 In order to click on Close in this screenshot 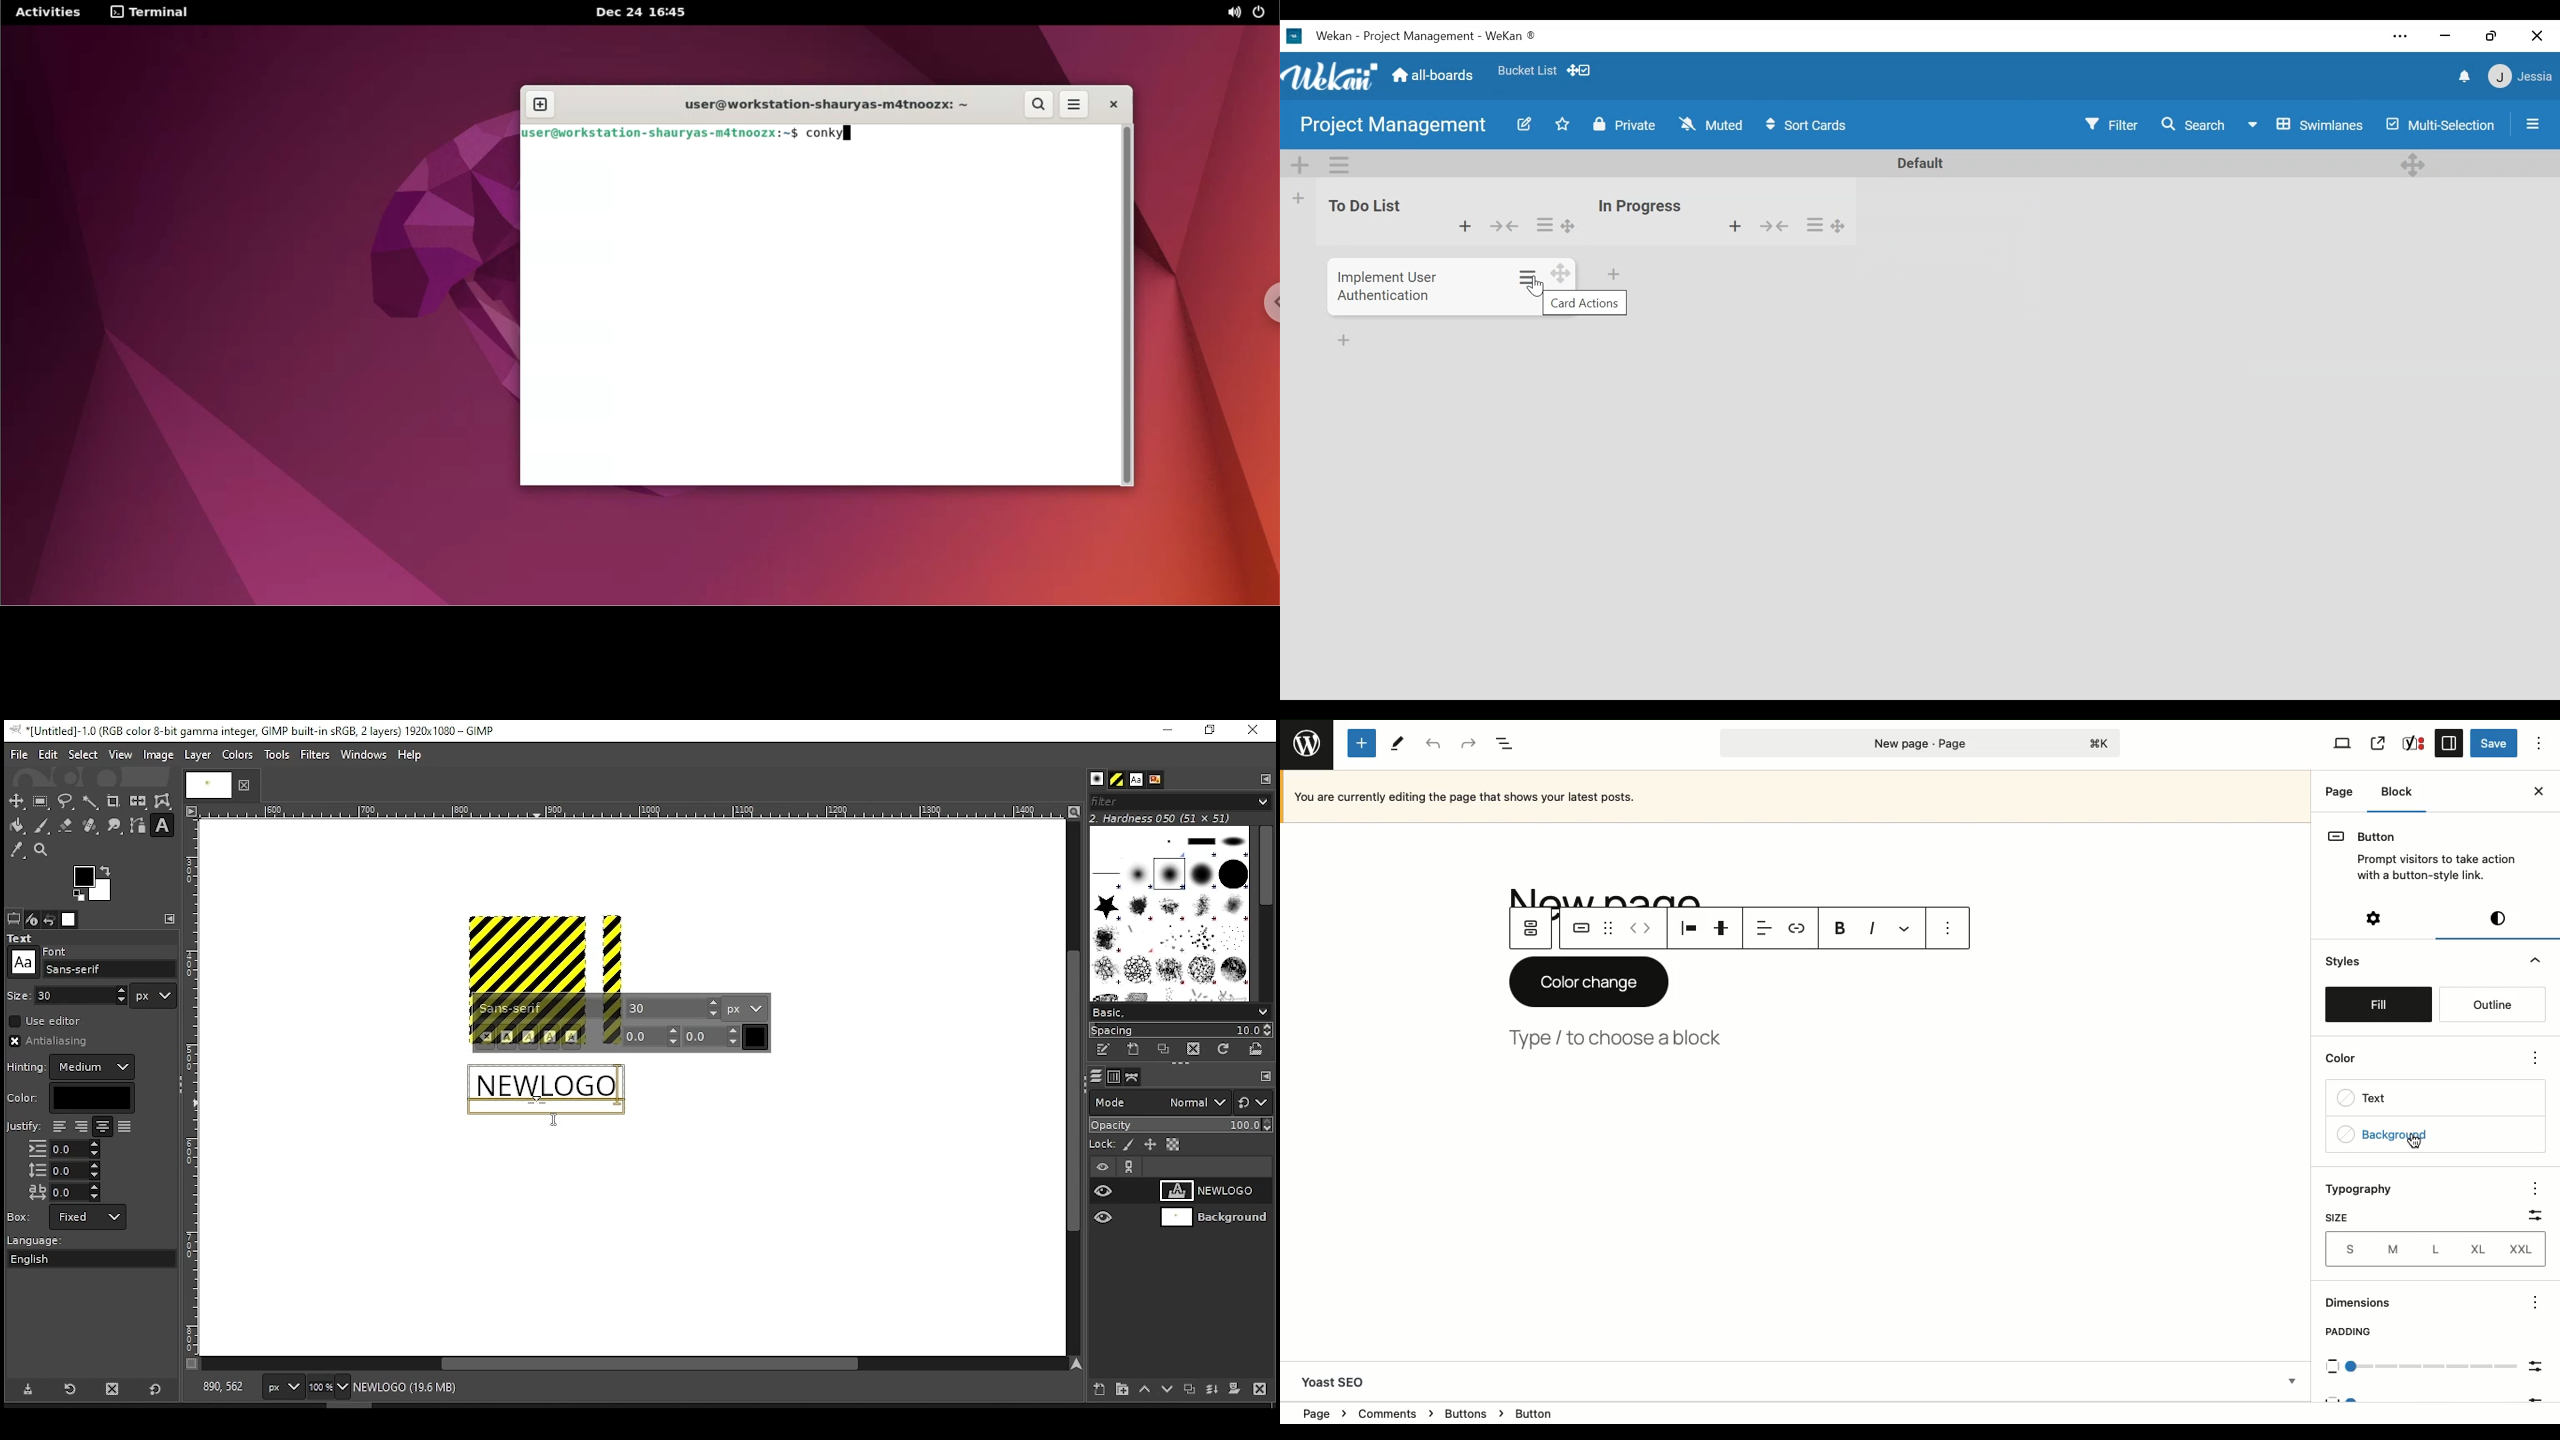, I will do `click(2539, 35)`.